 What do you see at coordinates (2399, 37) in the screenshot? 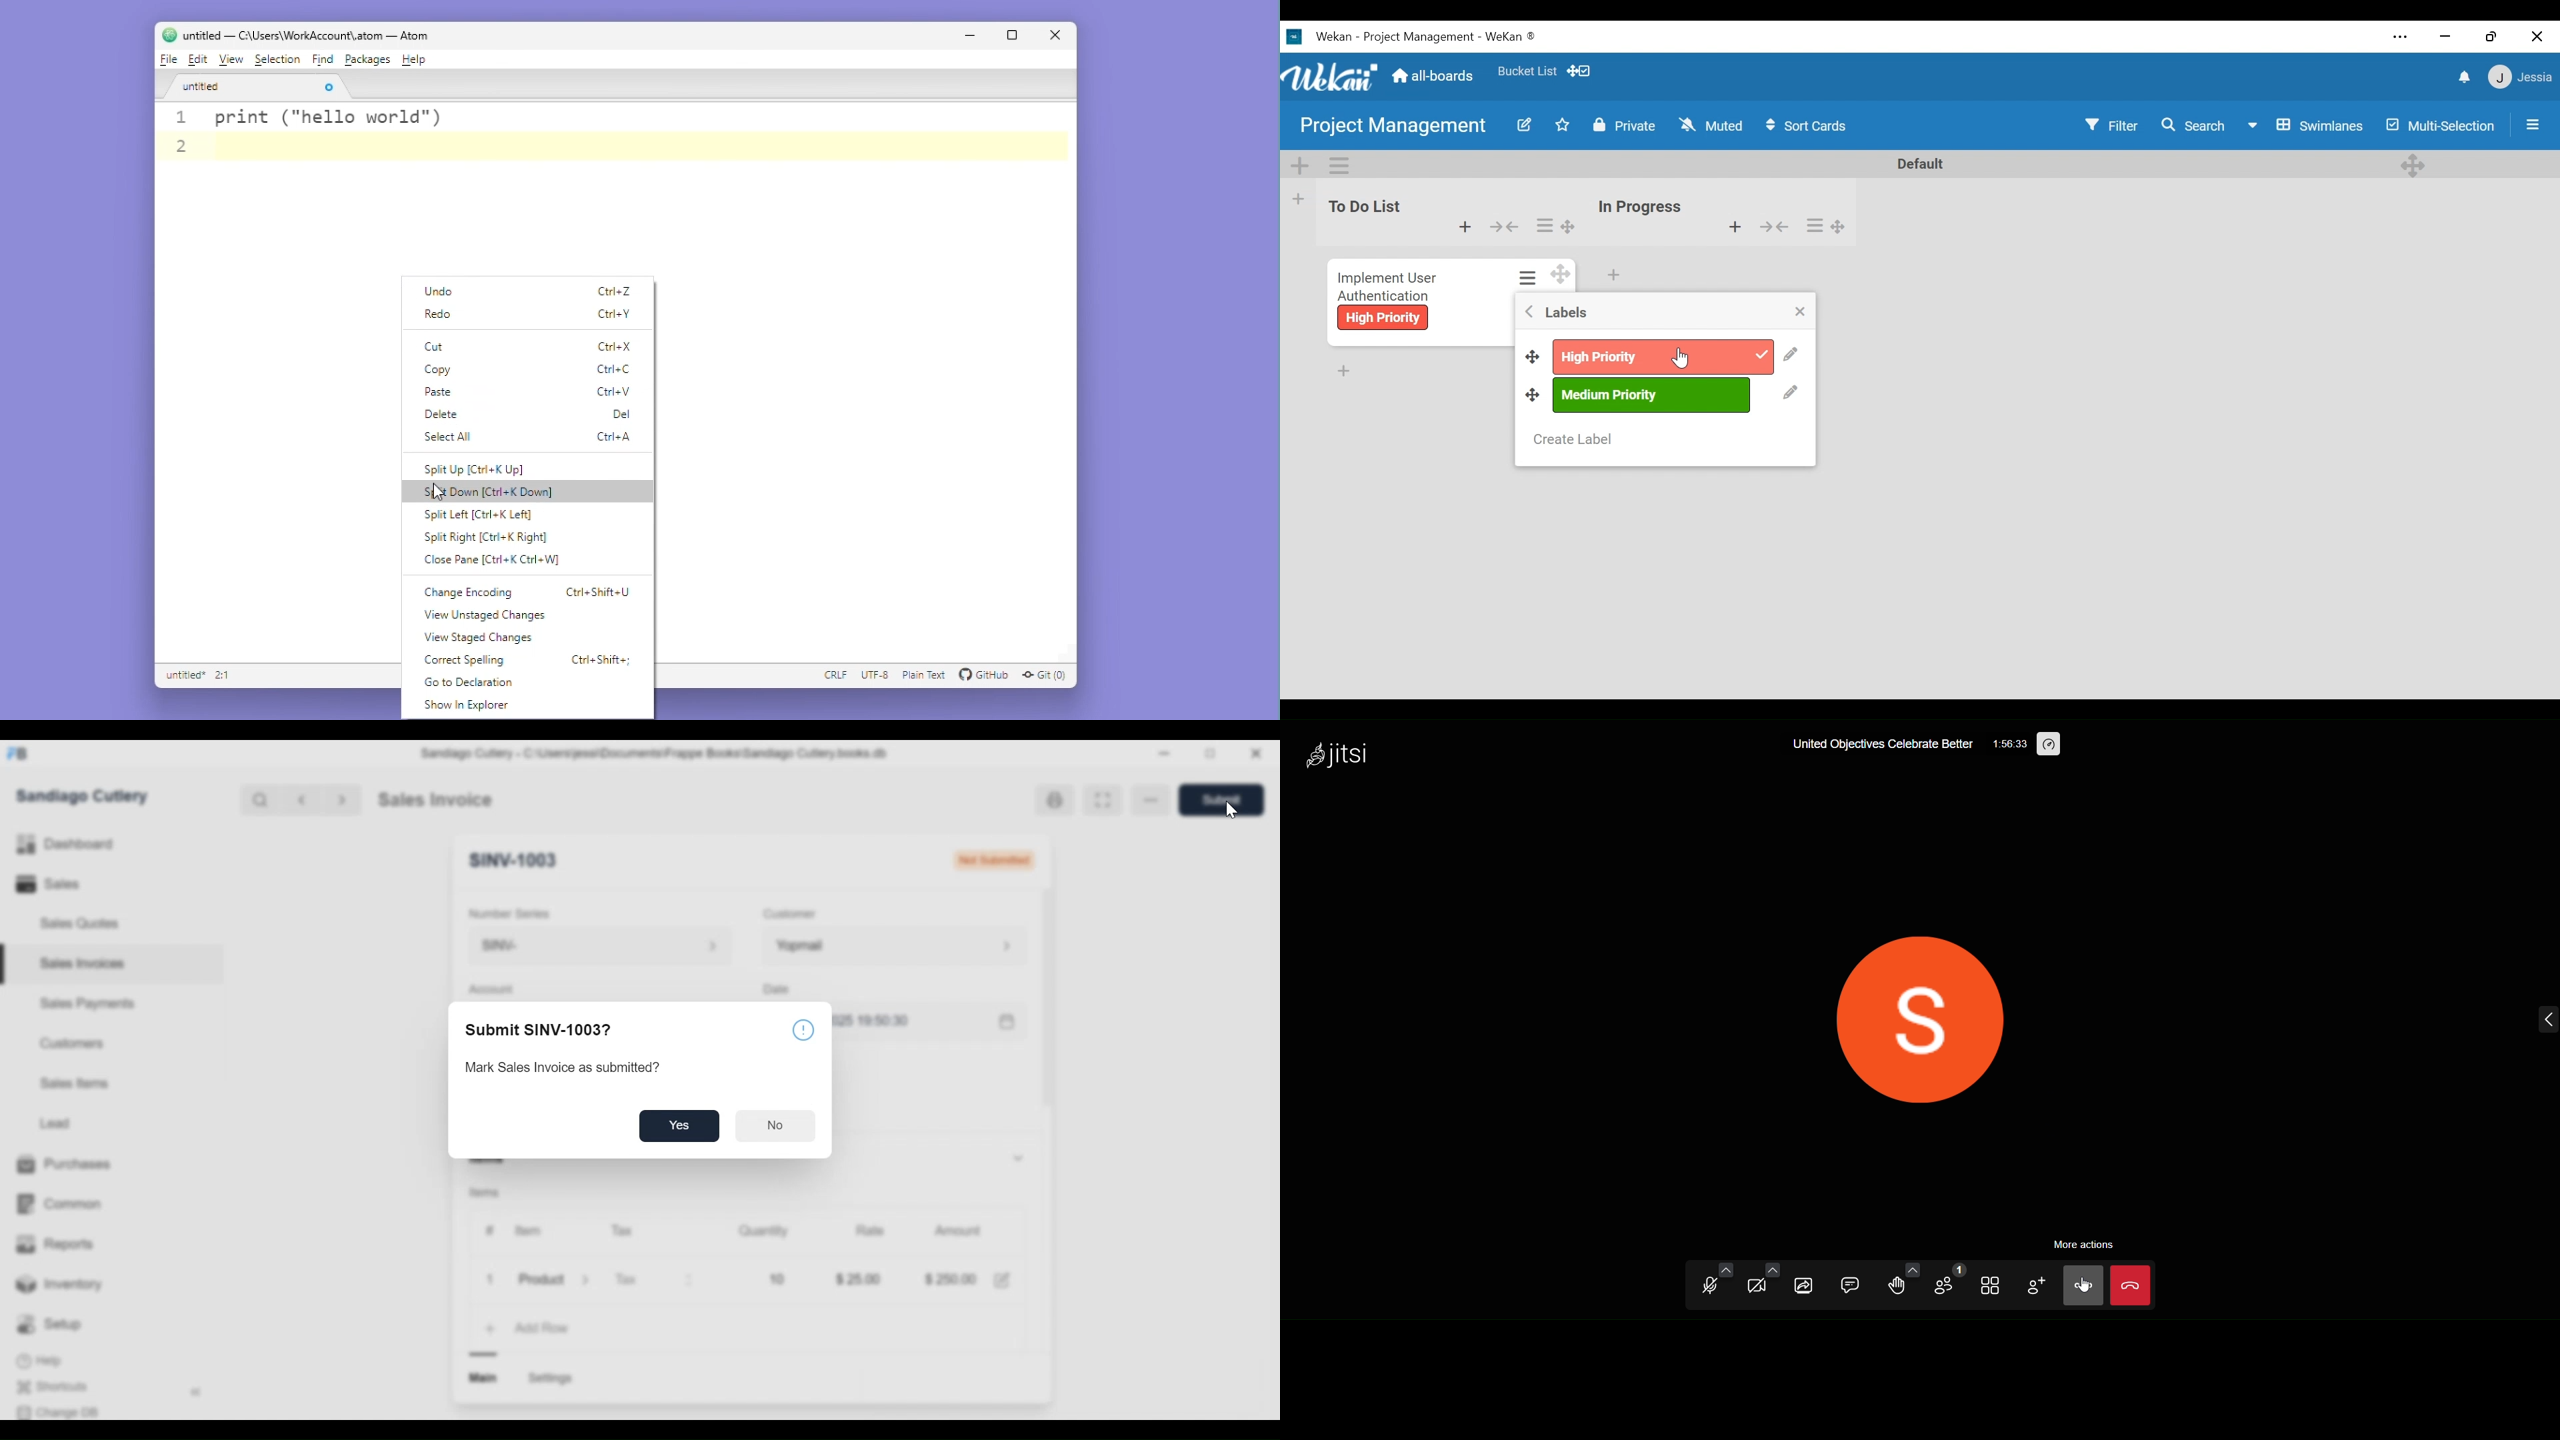
I see `settings and more` at bounding box center [2399, 37].